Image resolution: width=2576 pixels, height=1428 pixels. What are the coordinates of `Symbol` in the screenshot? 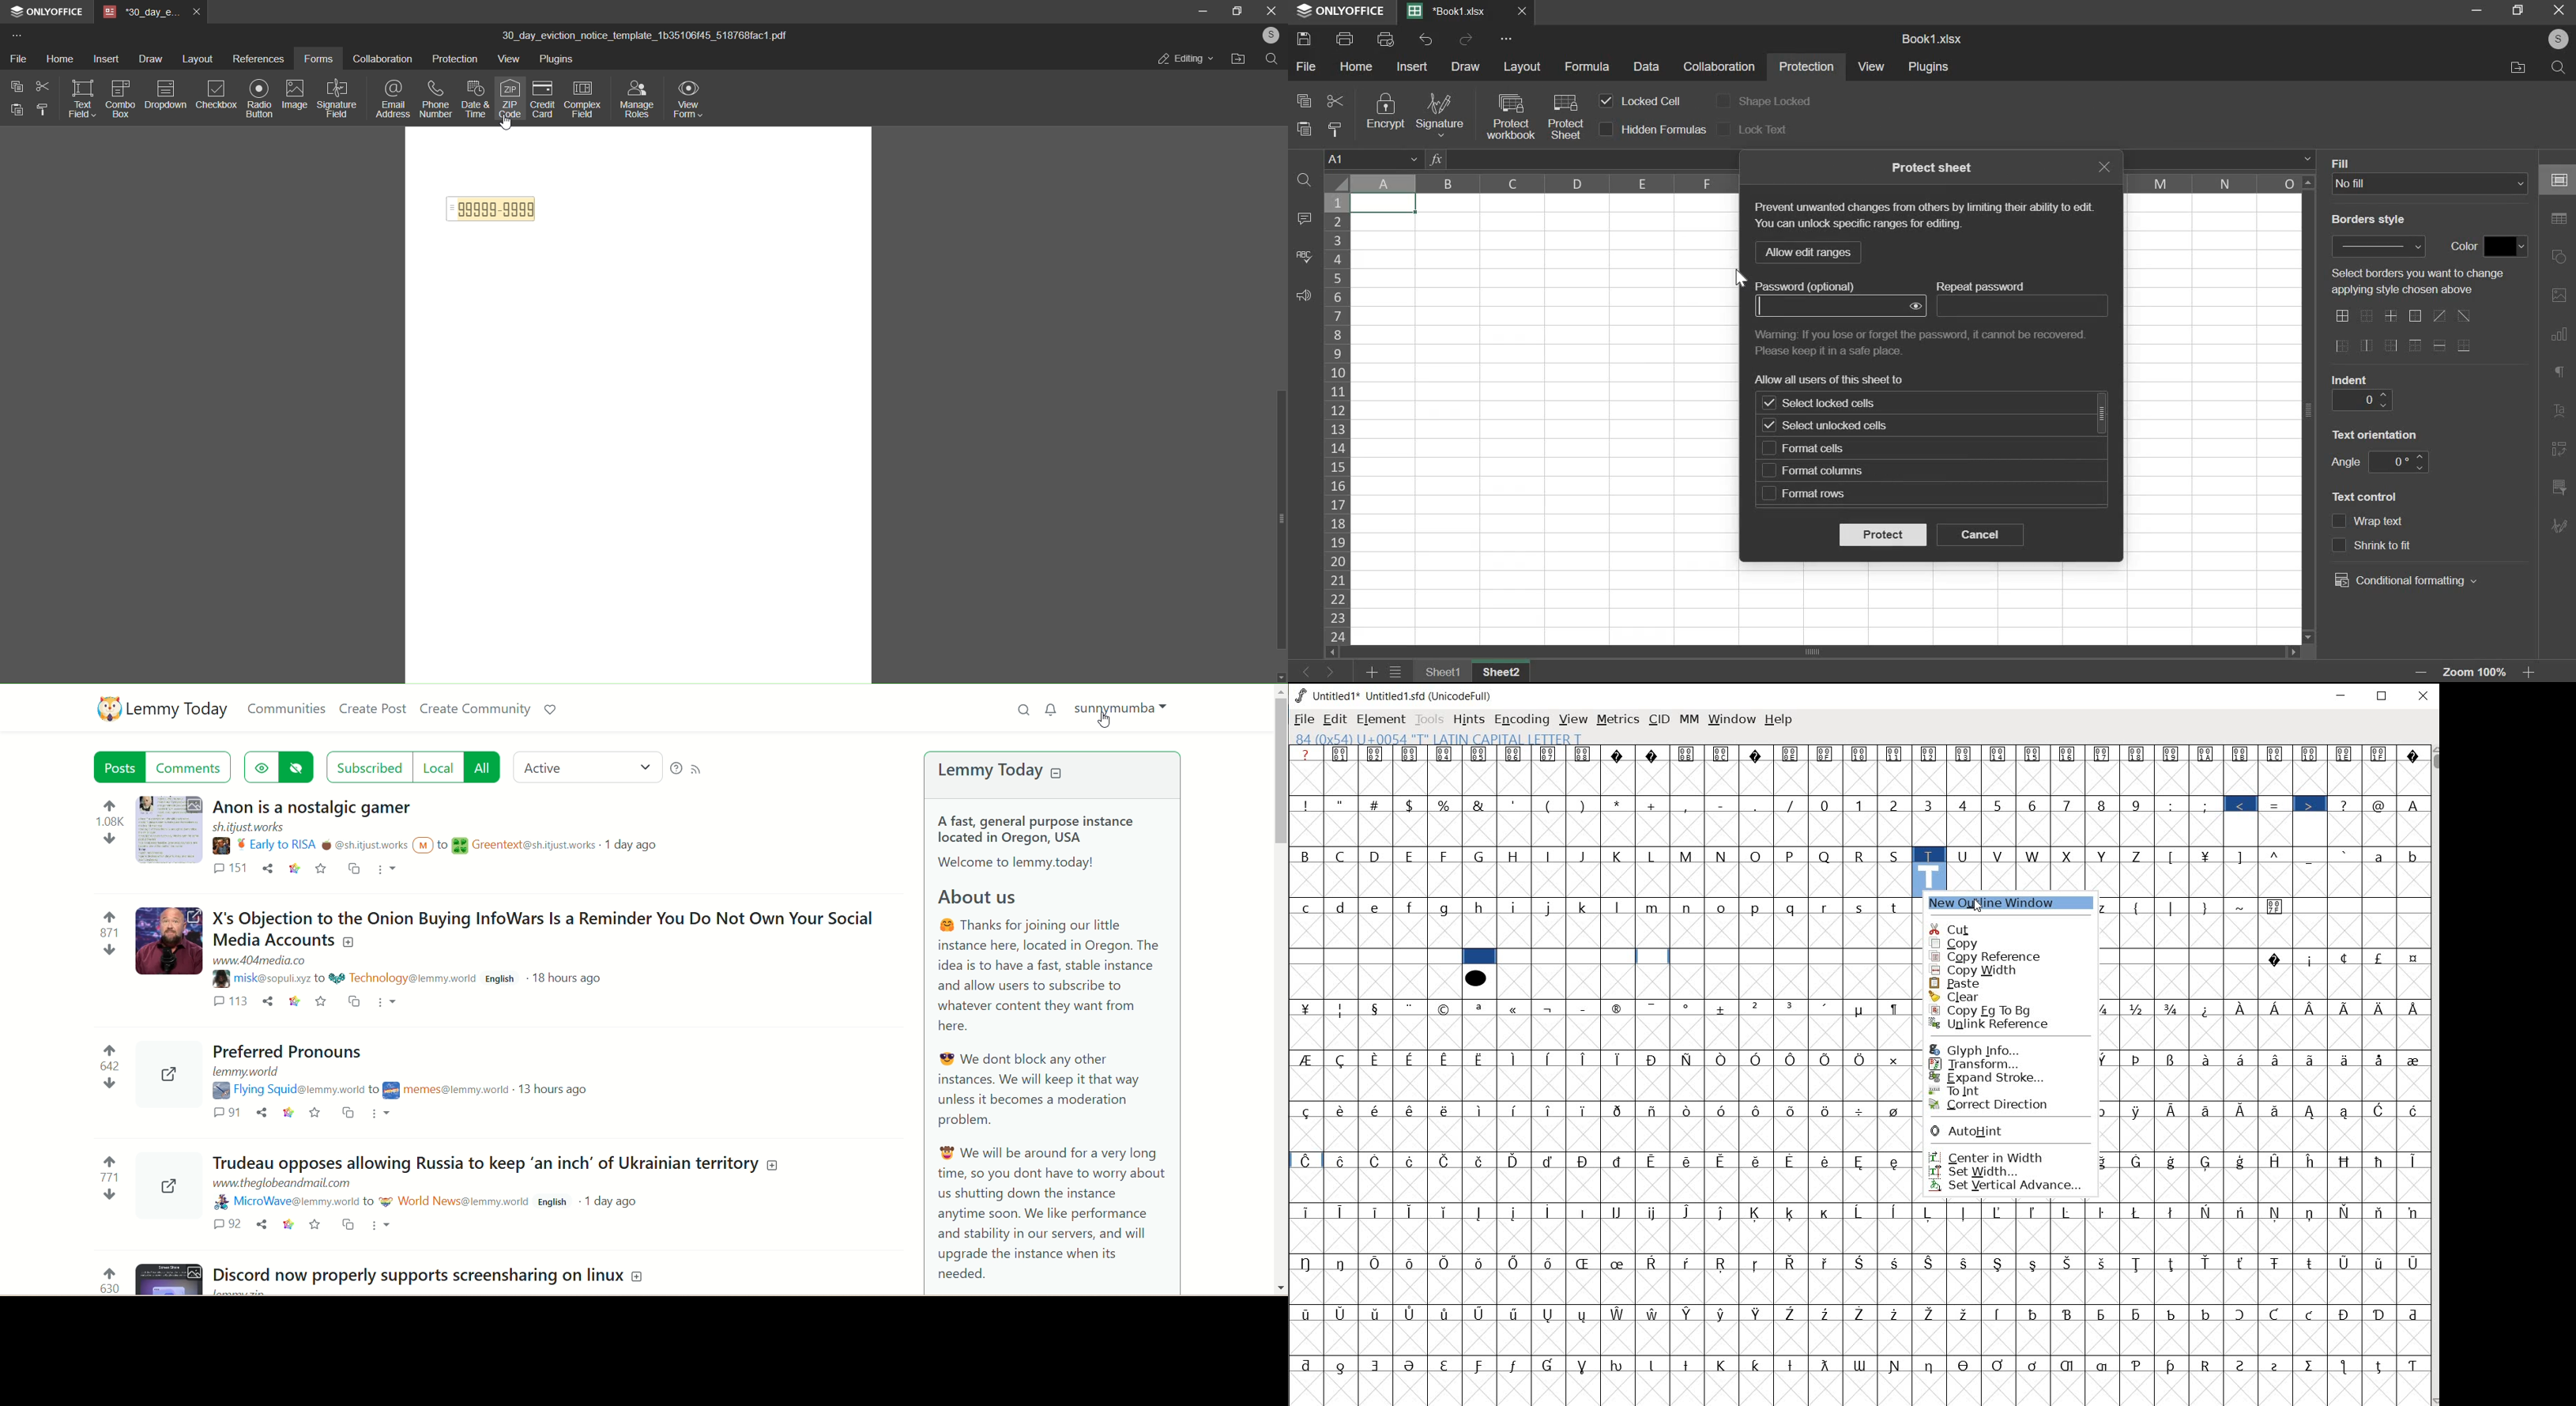 It's located at (1411, 1160).